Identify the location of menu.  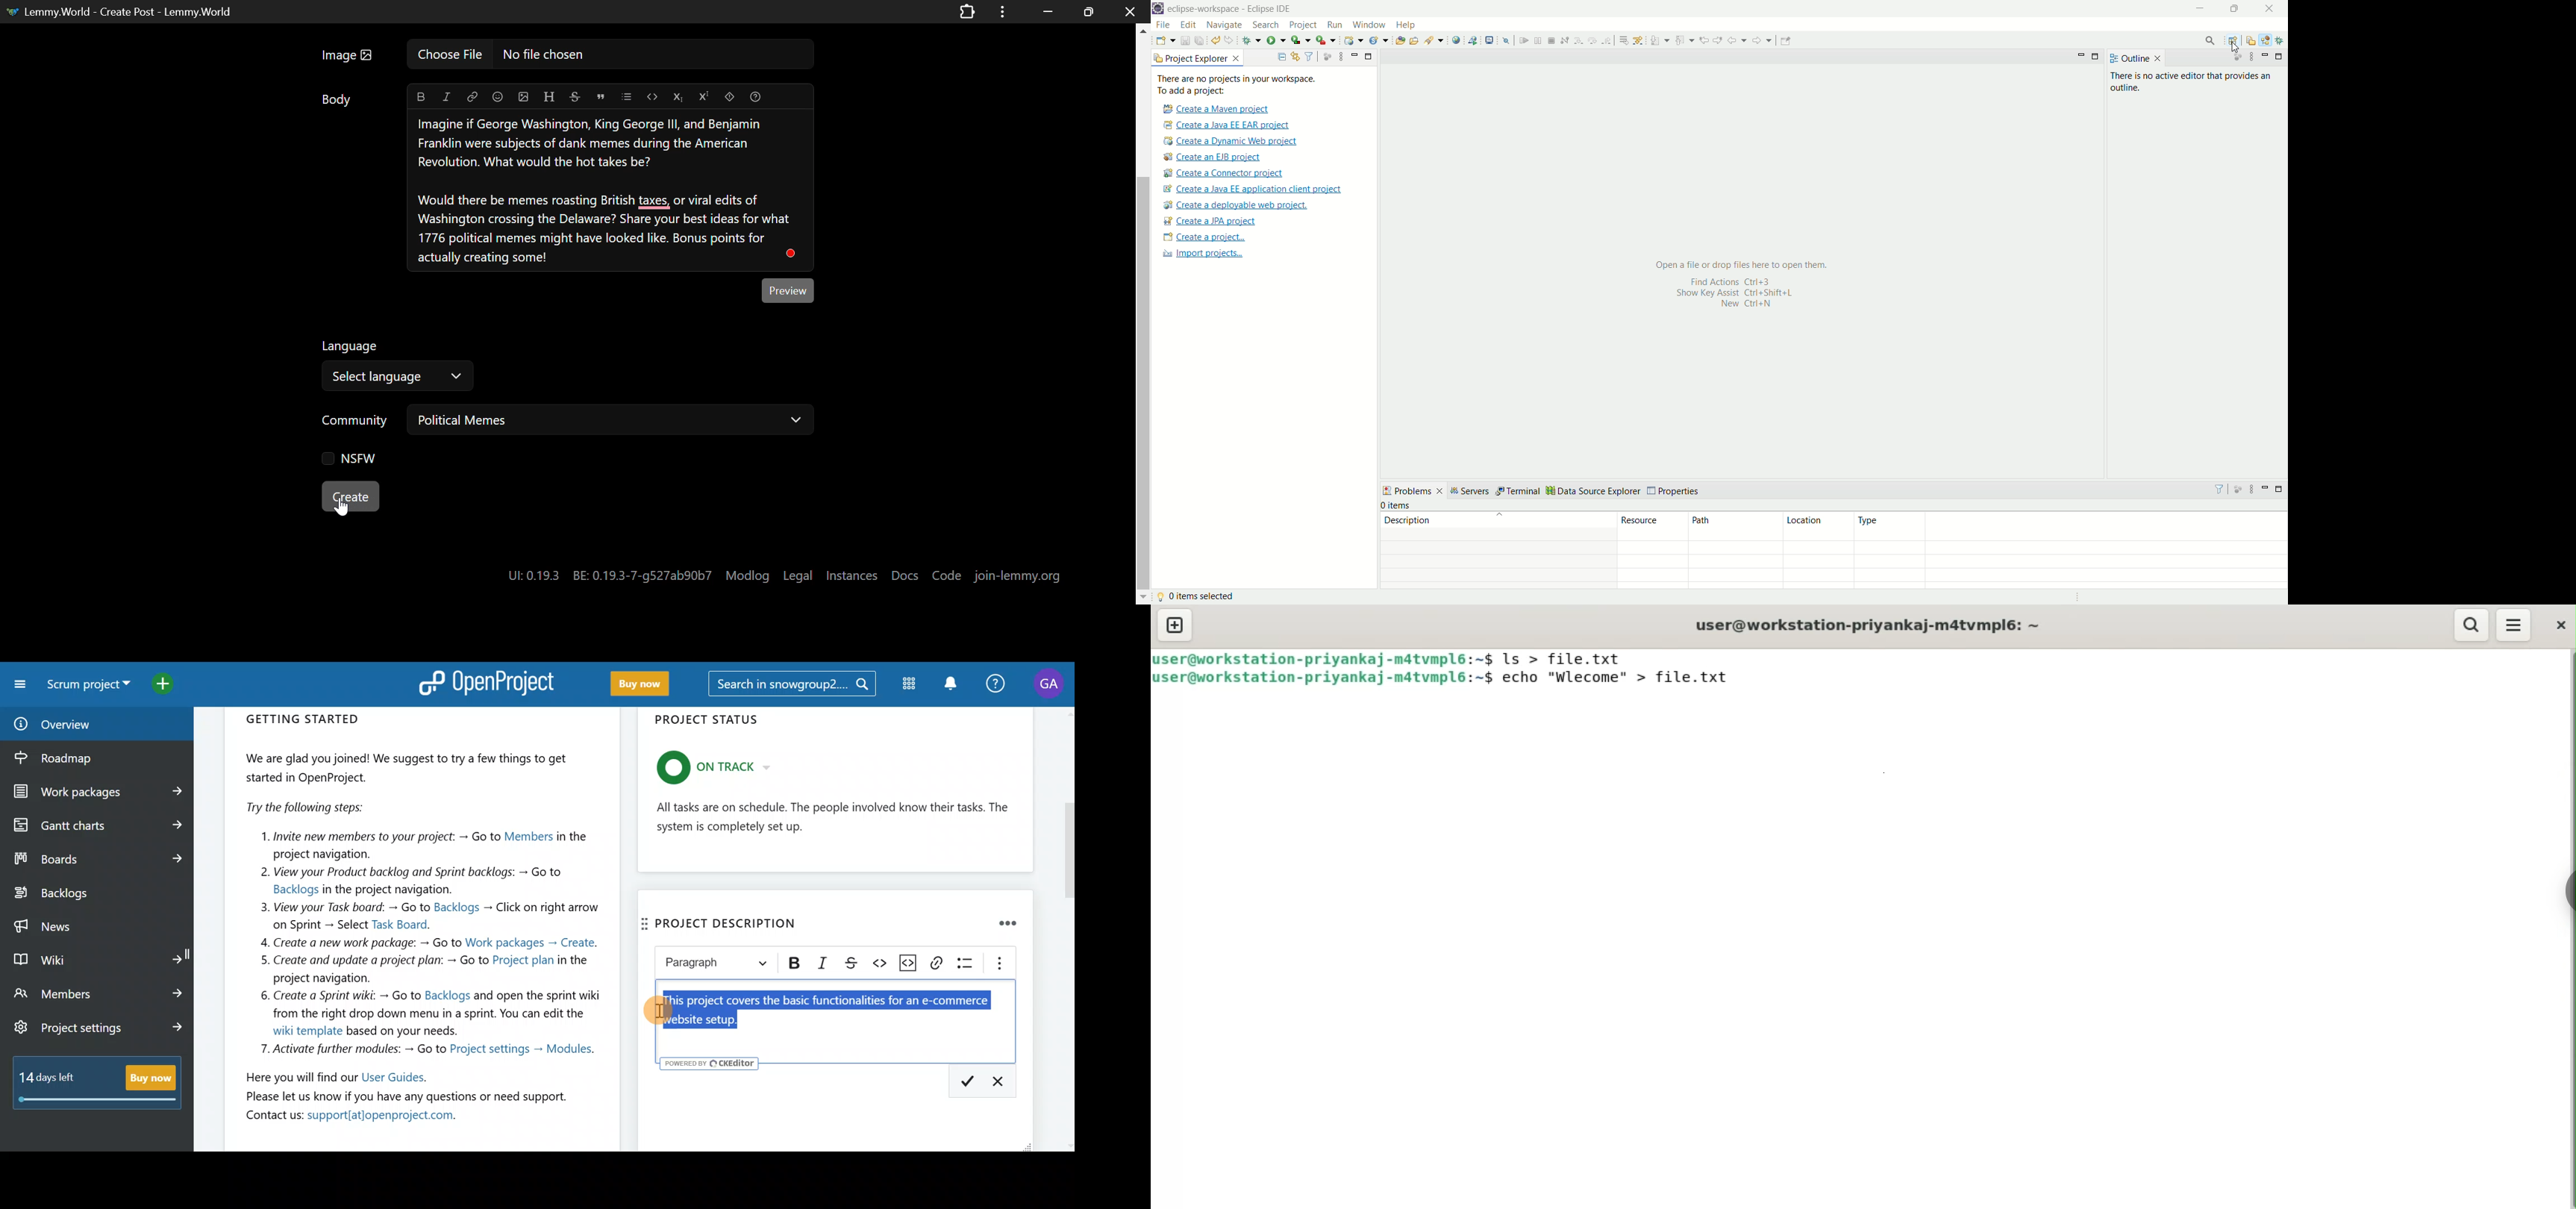
(2514, 625).